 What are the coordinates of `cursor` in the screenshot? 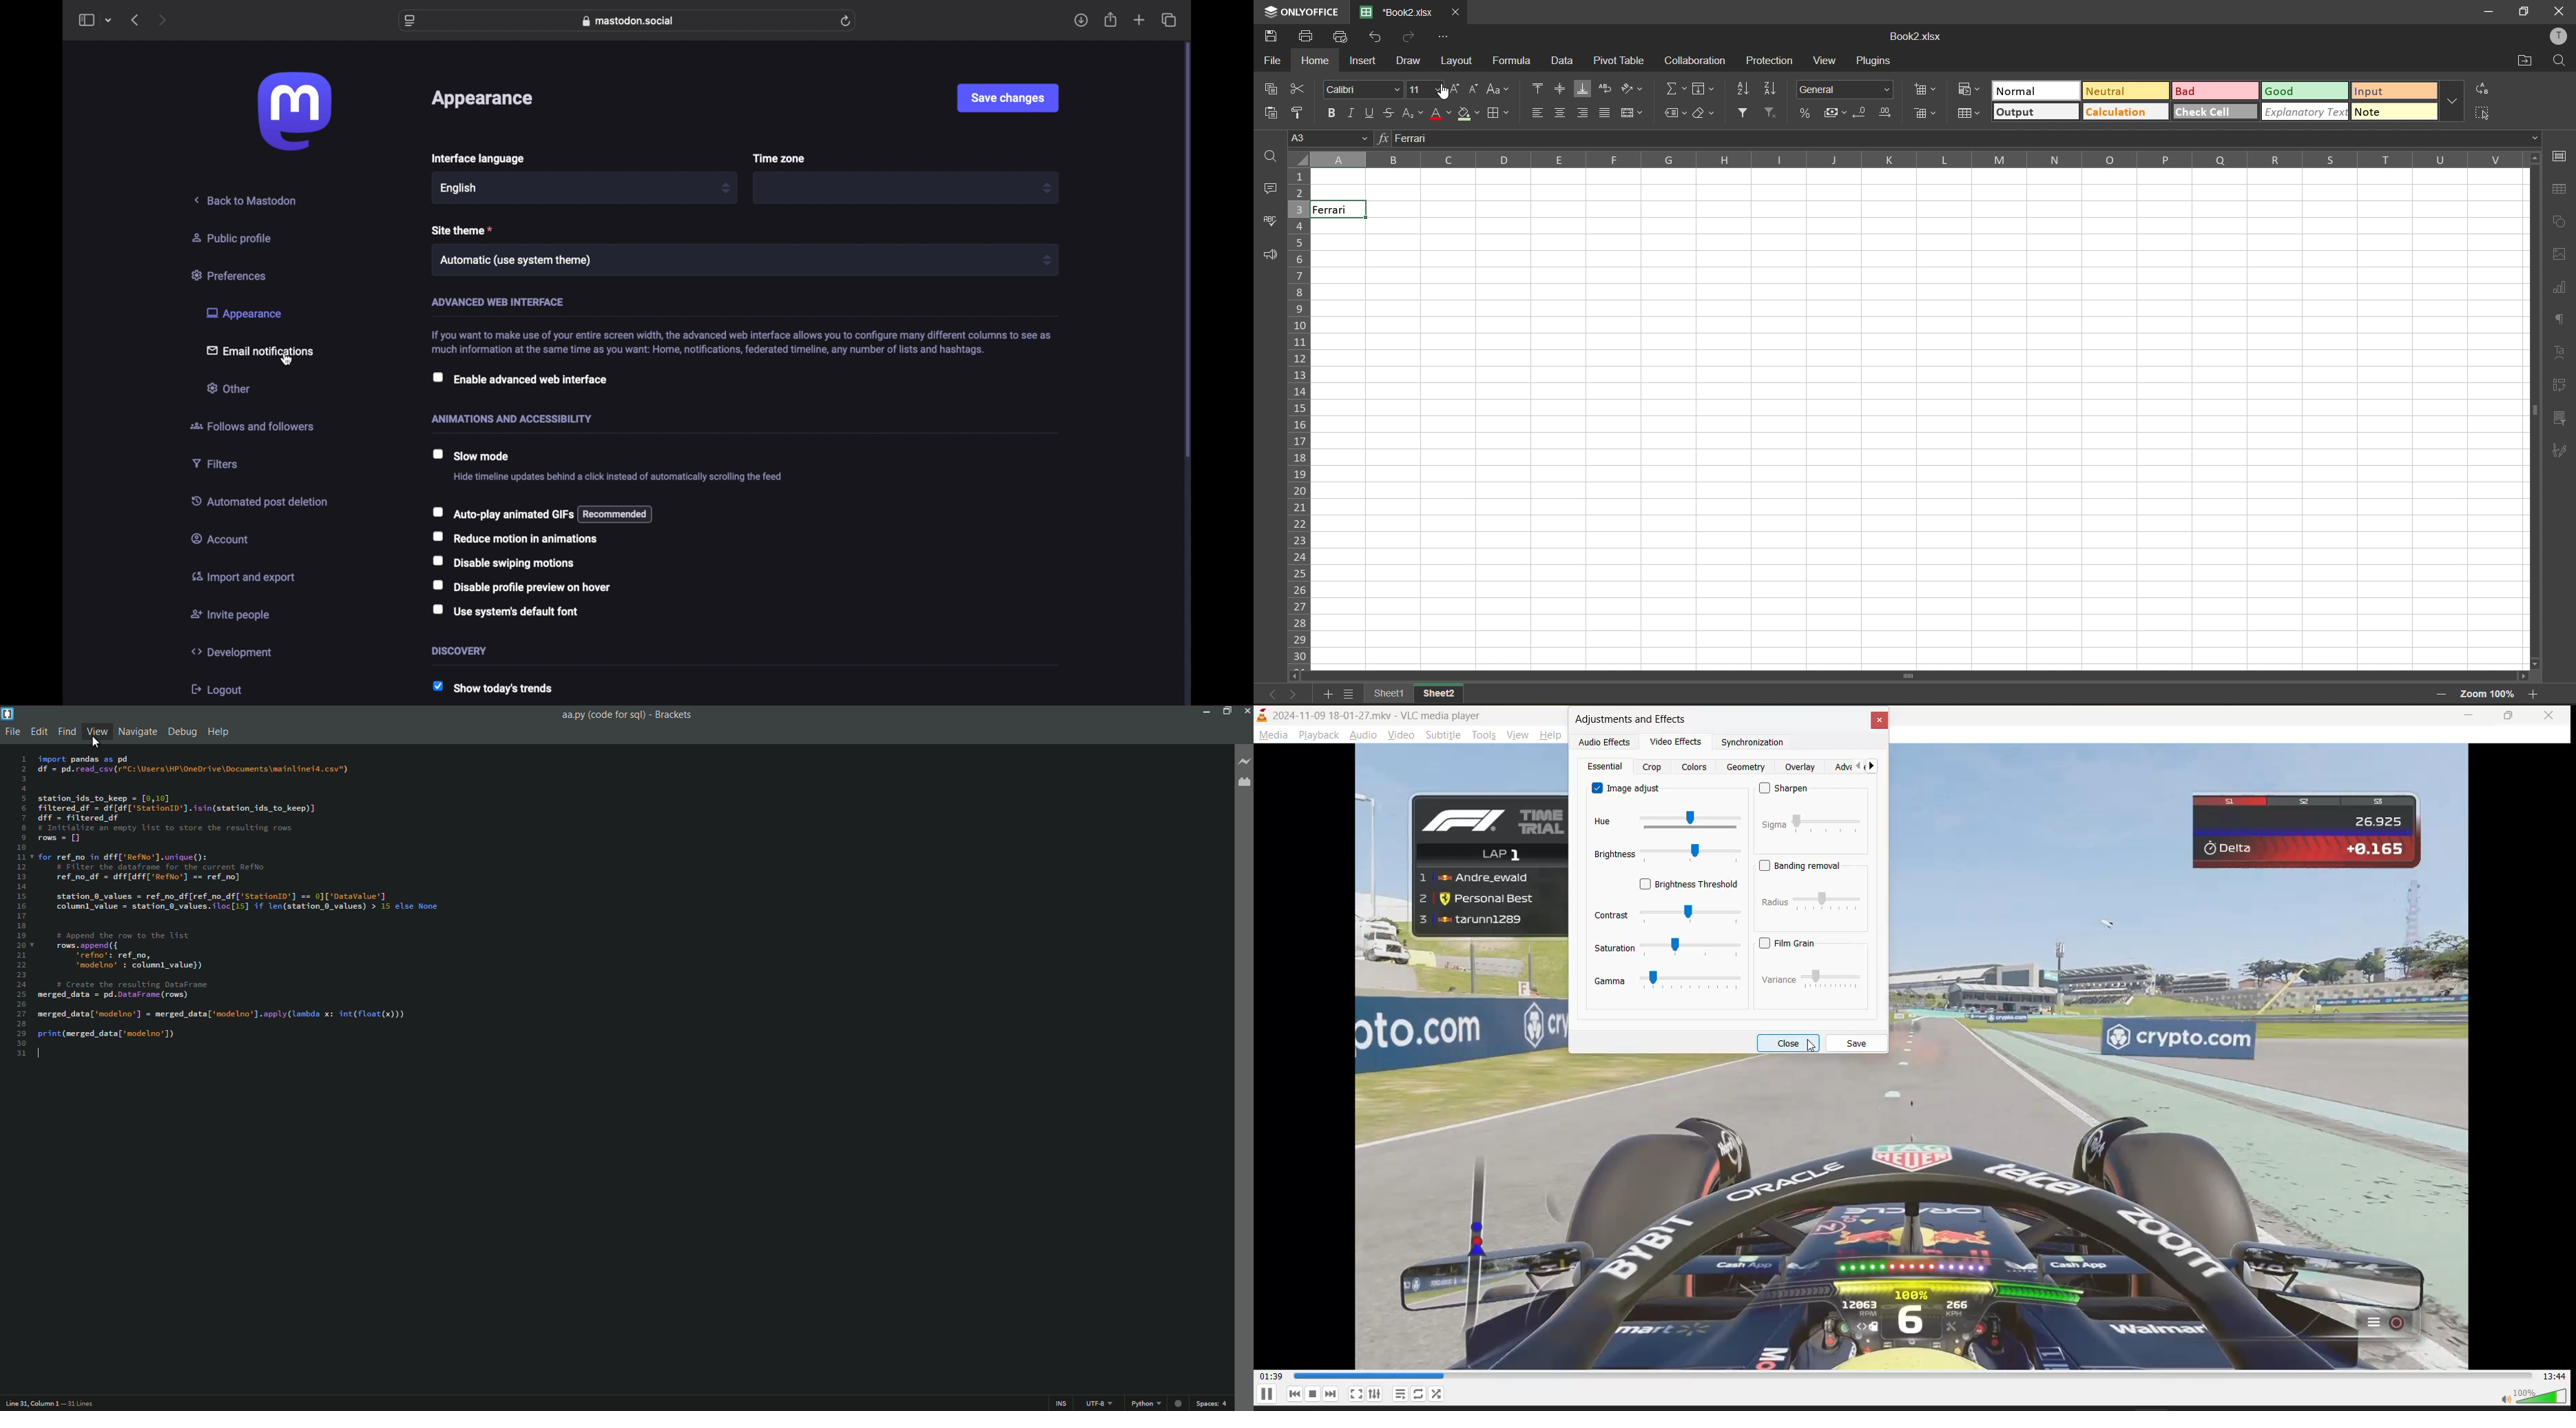 It's located at (1440, 92).